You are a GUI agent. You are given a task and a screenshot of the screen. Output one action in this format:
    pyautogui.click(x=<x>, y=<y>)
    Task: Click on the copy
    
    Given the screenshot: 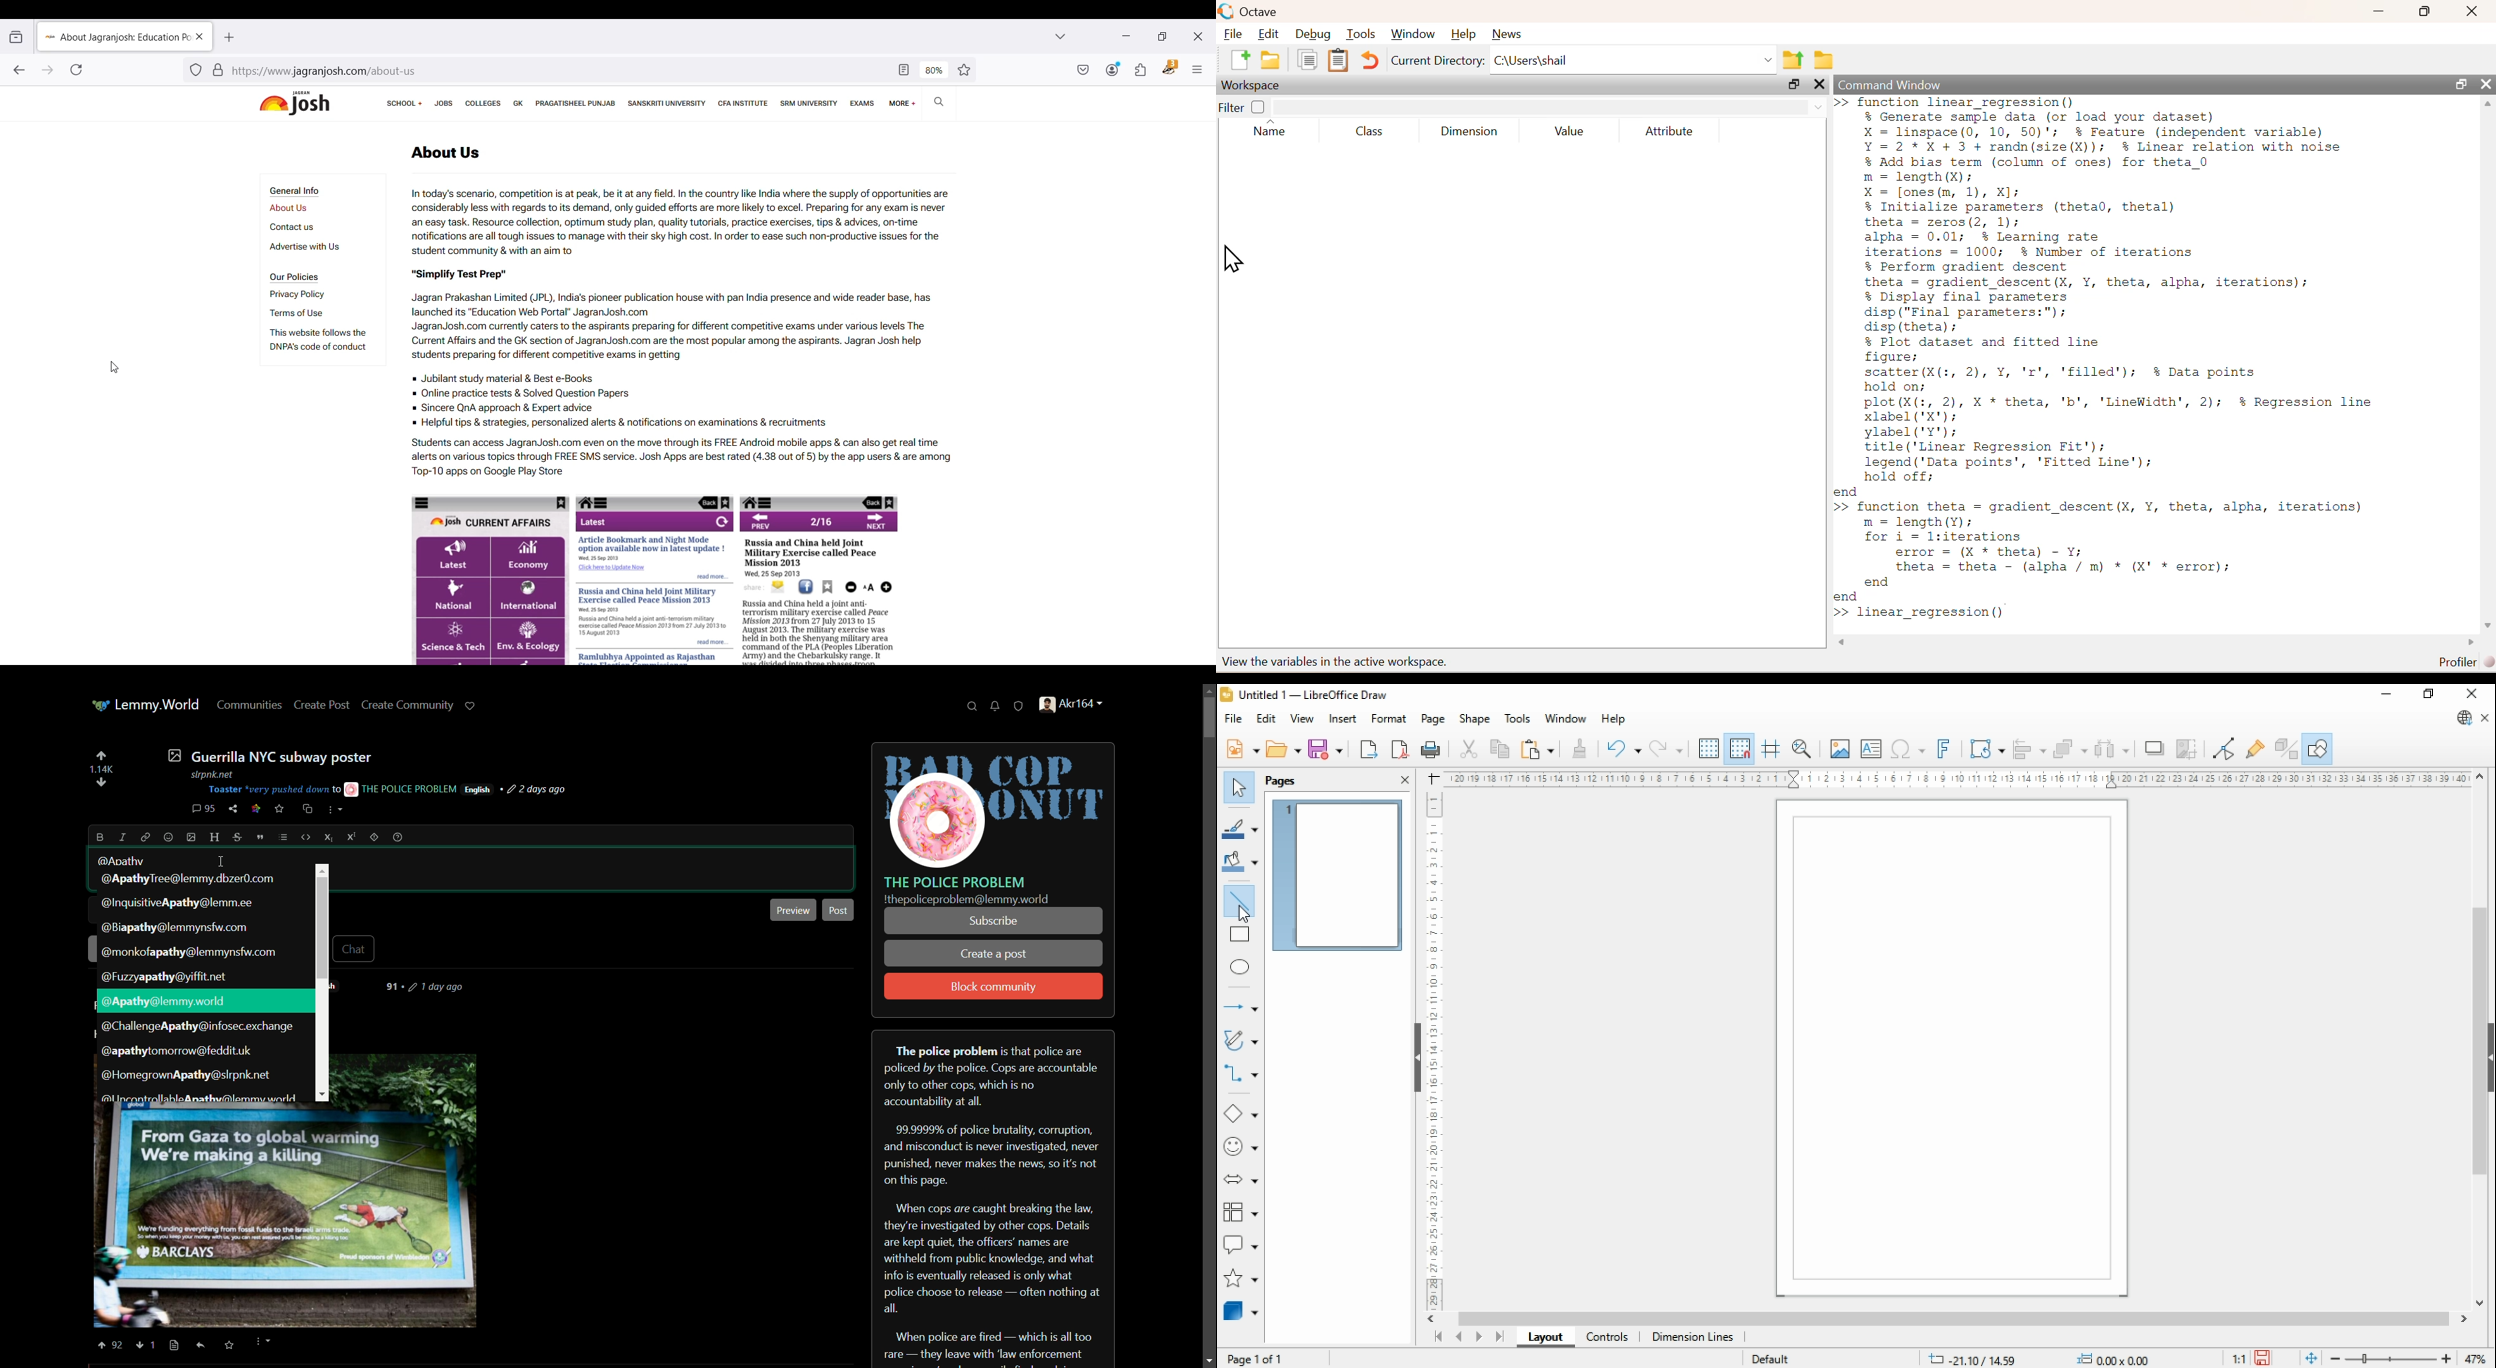 What is the action you would take?
    pyautogui.click(x=1501, y=749)
    